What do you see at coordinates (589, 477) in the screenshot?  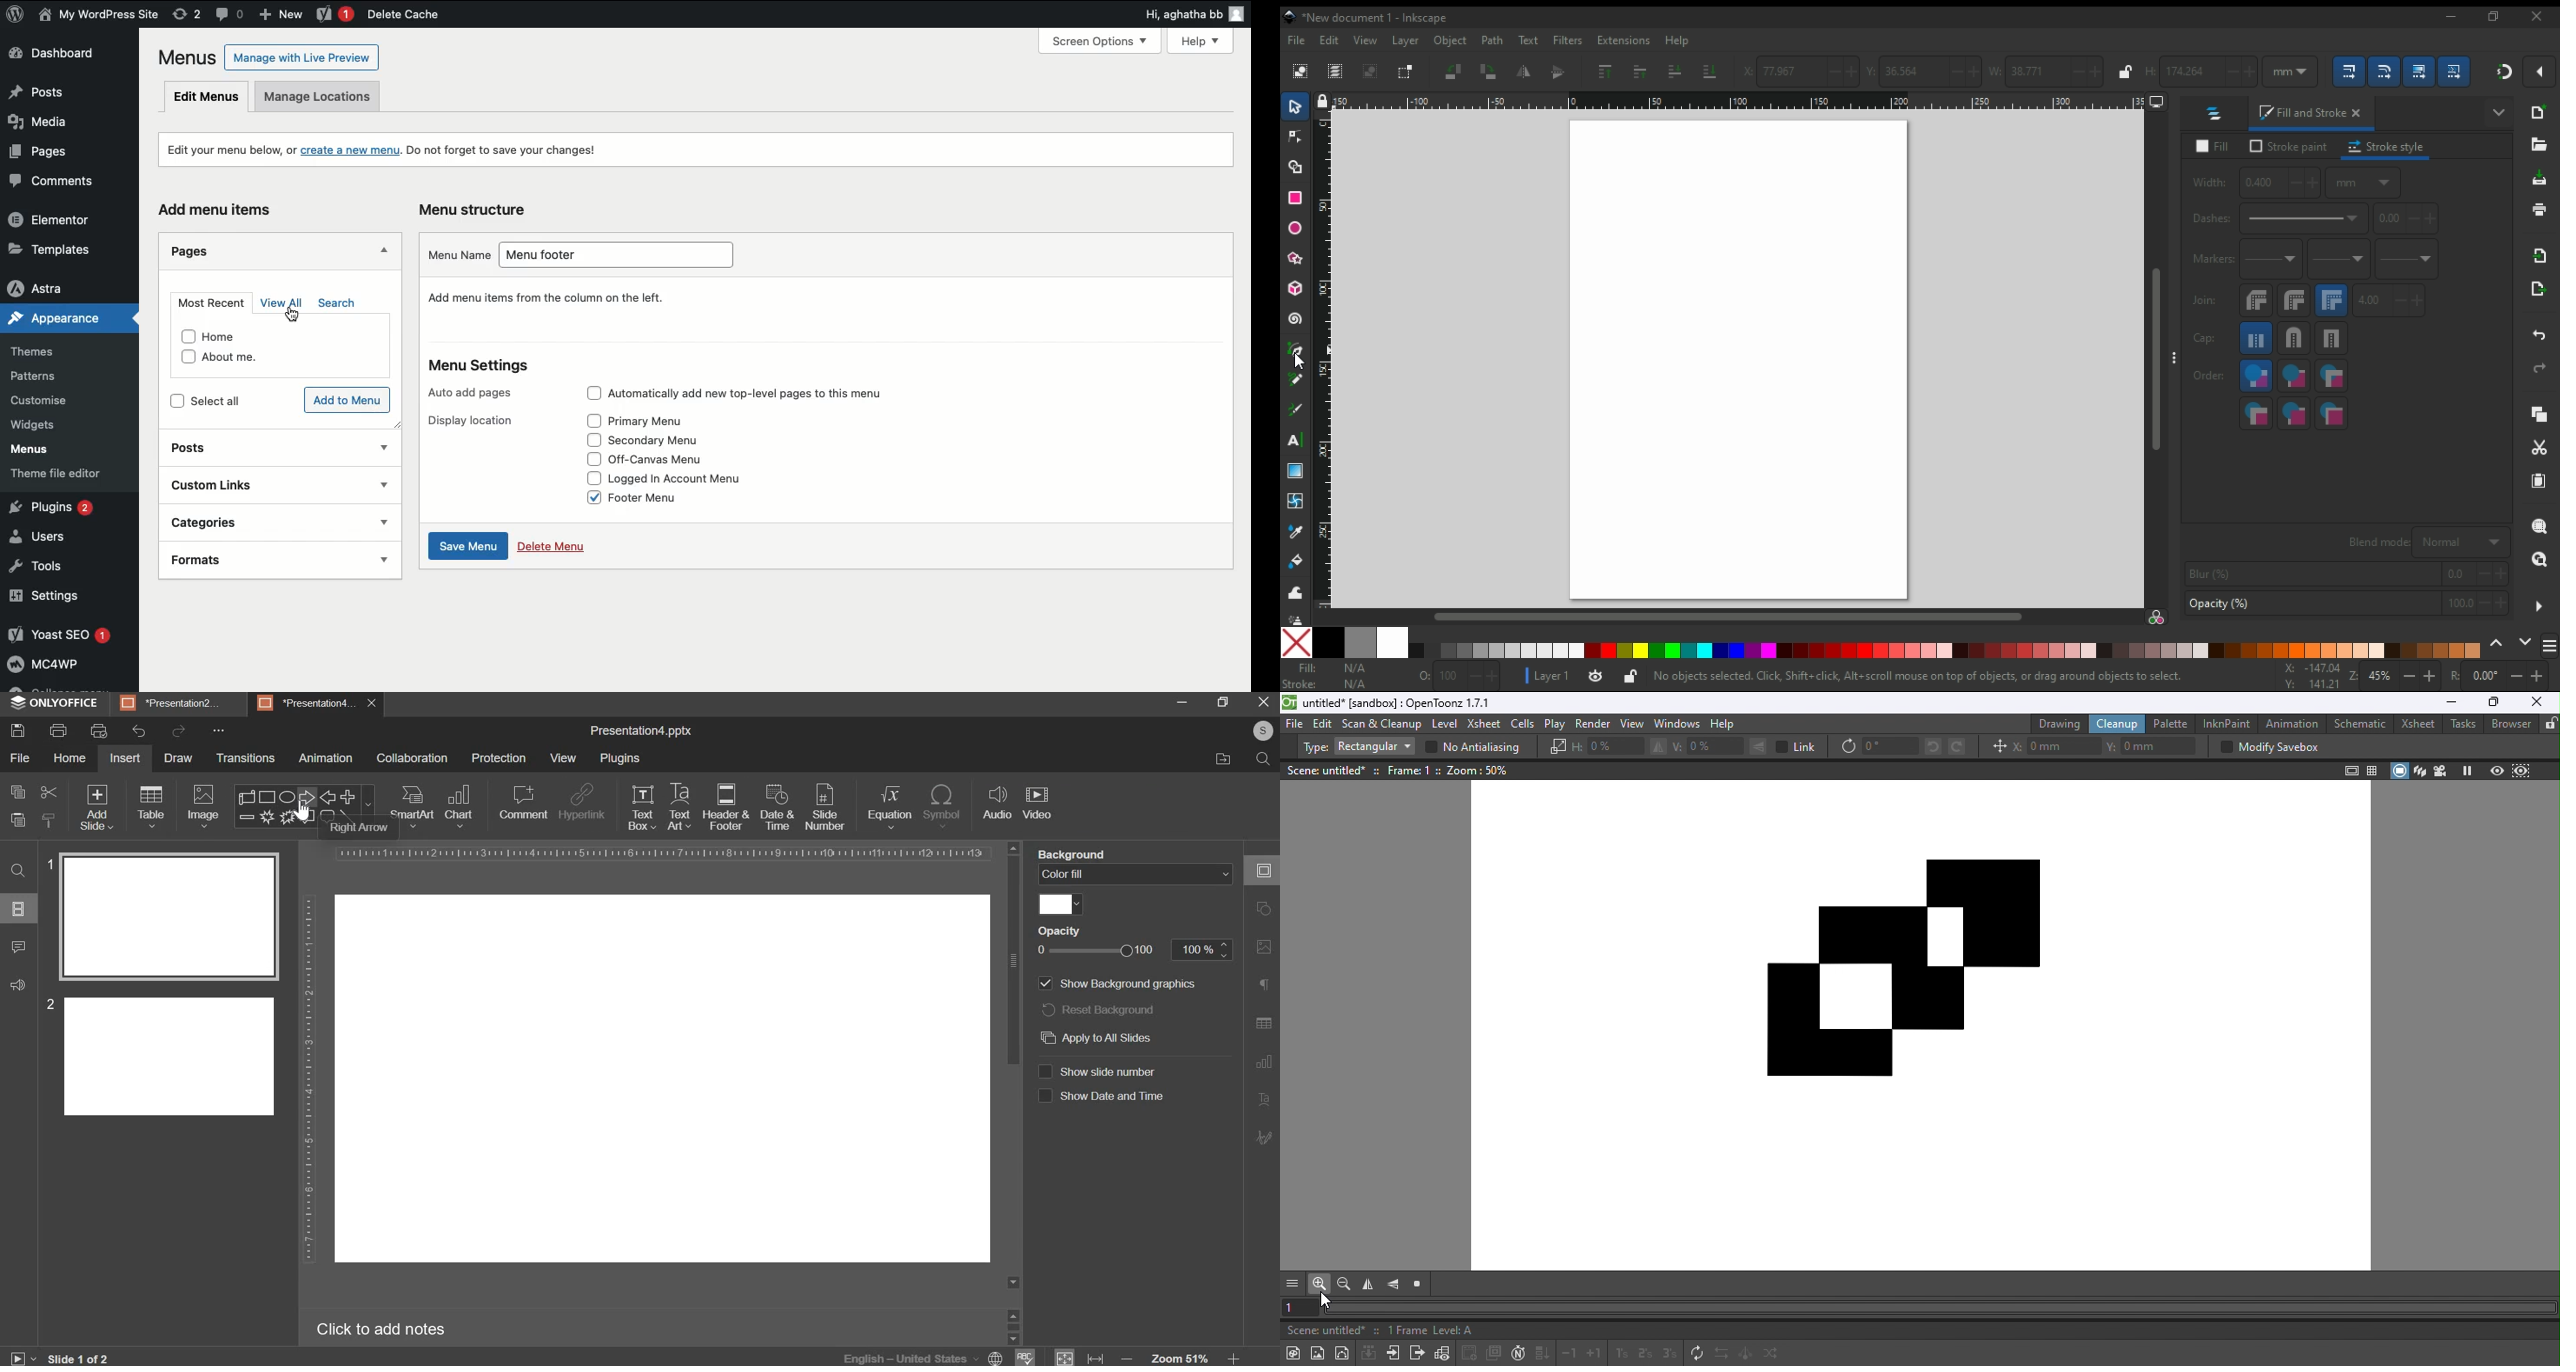 I see `Check box` at bounding box center [589, 477].